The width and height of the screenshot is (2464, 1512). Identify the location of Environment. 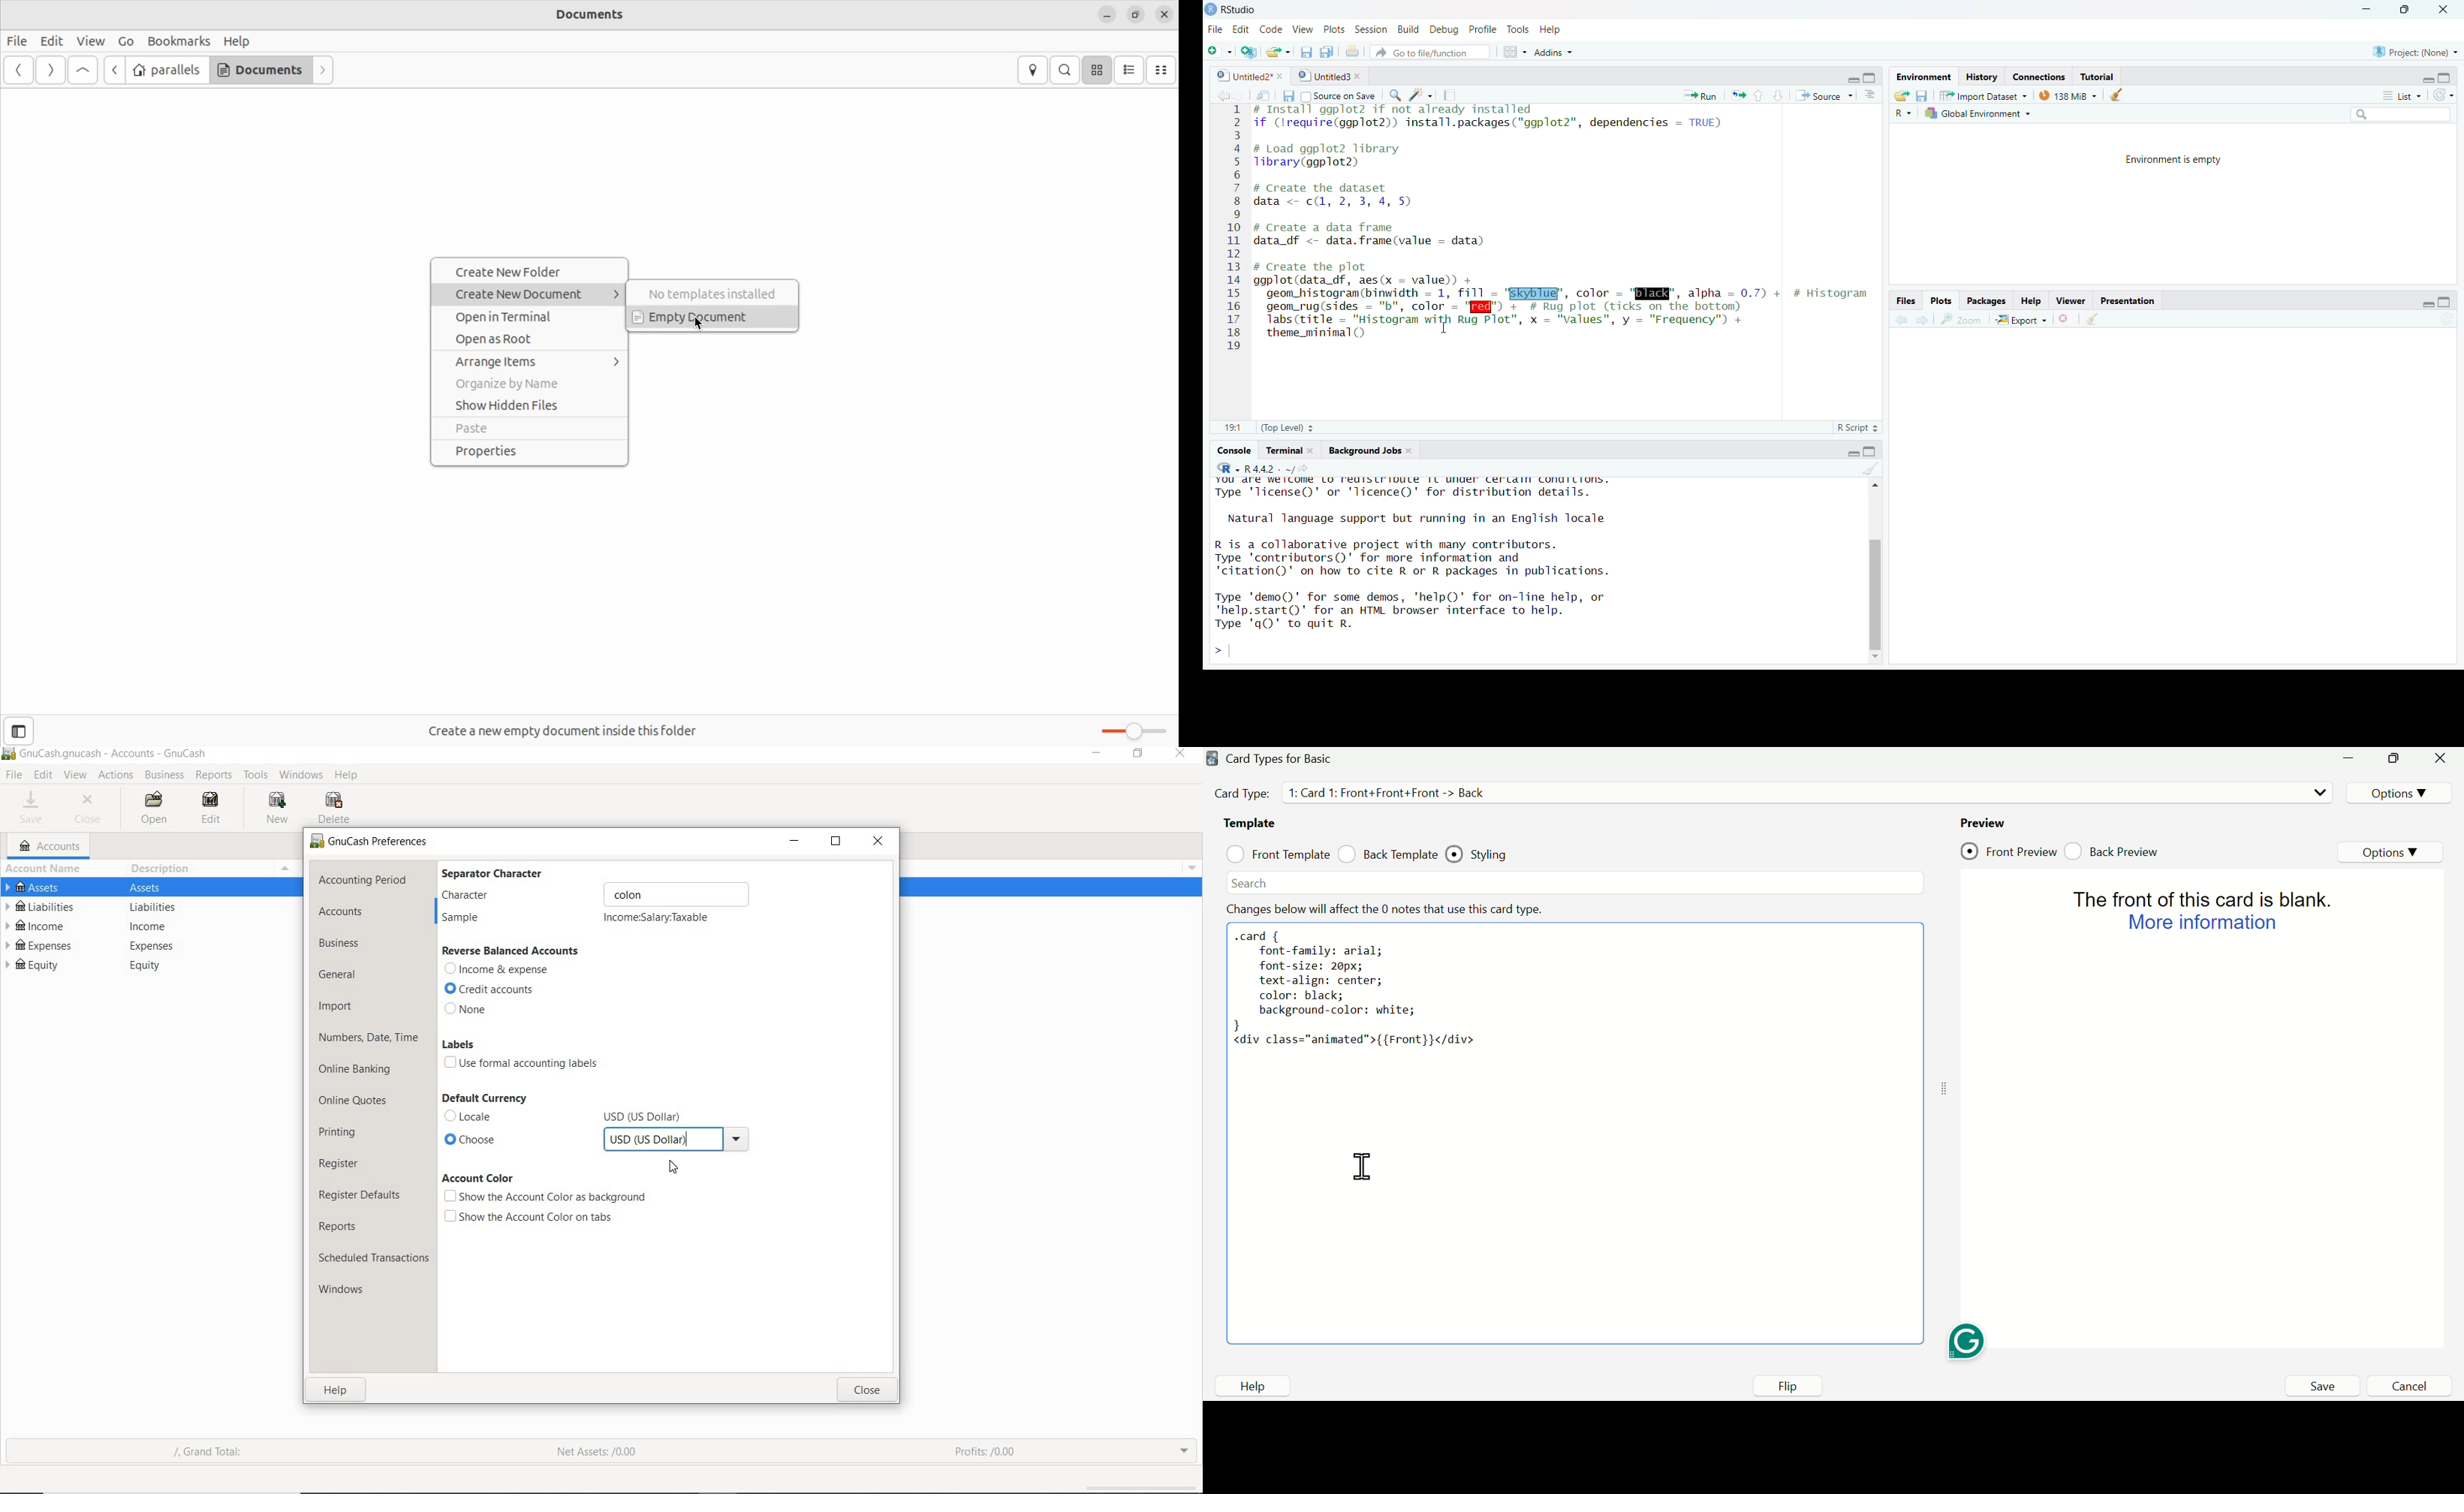
(1923, 75).